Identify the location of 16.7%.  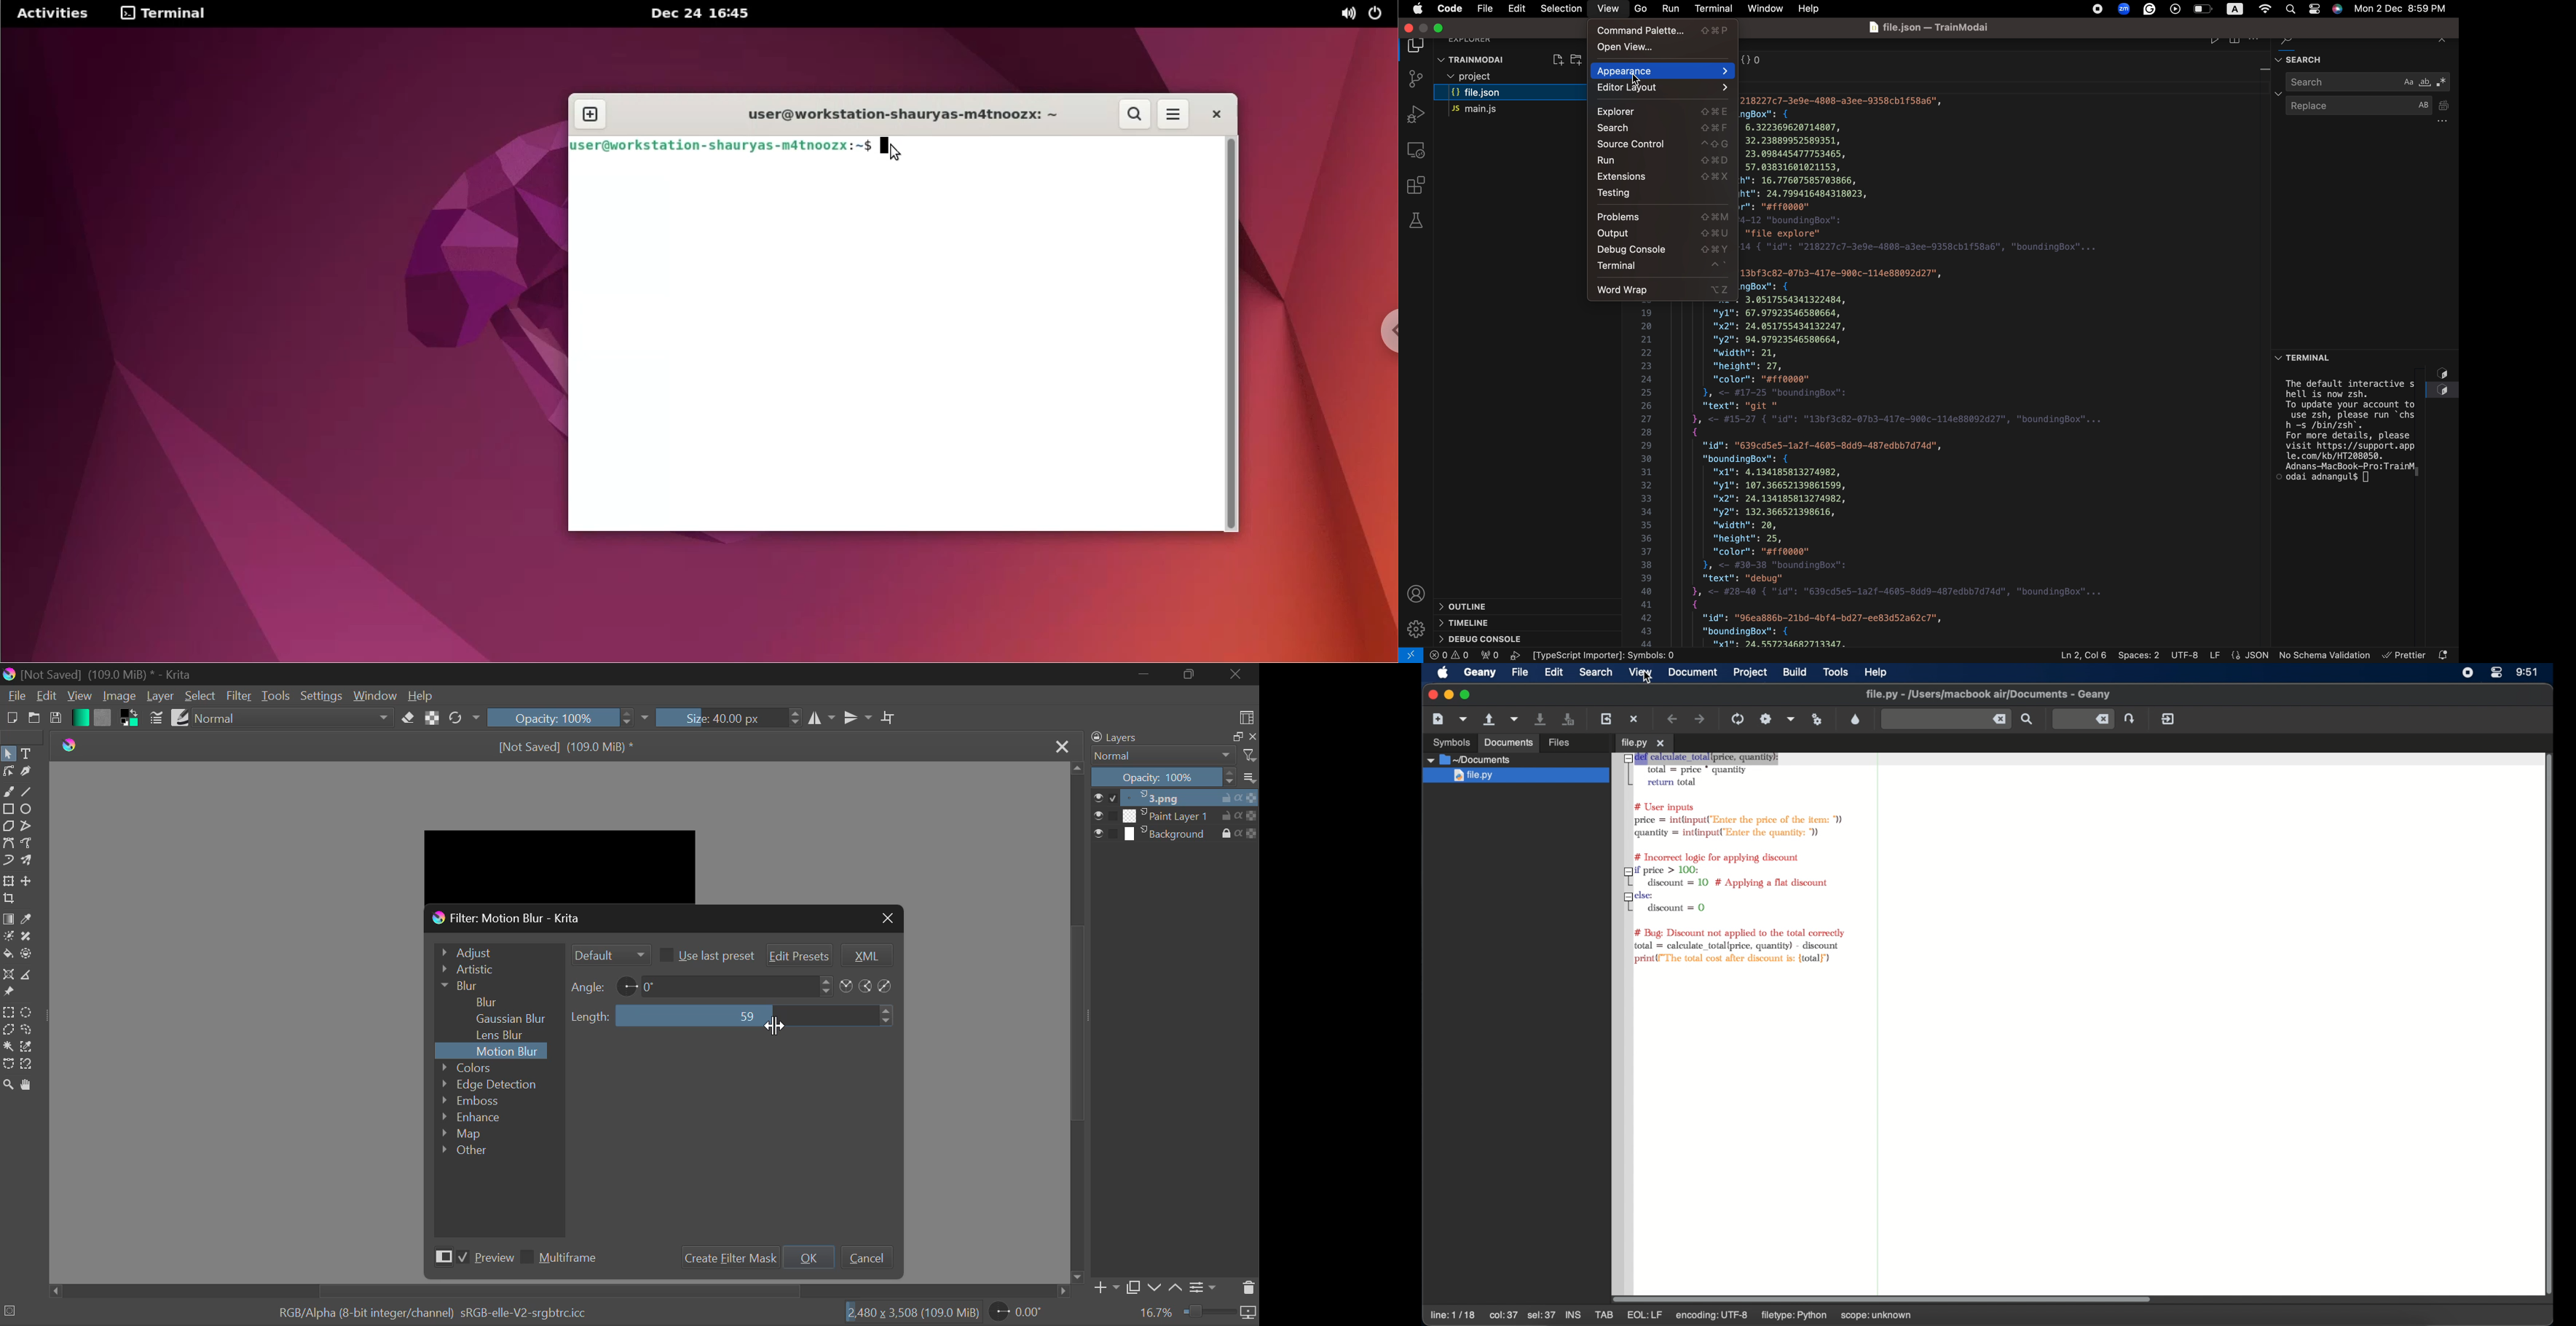
(1157, 1313).